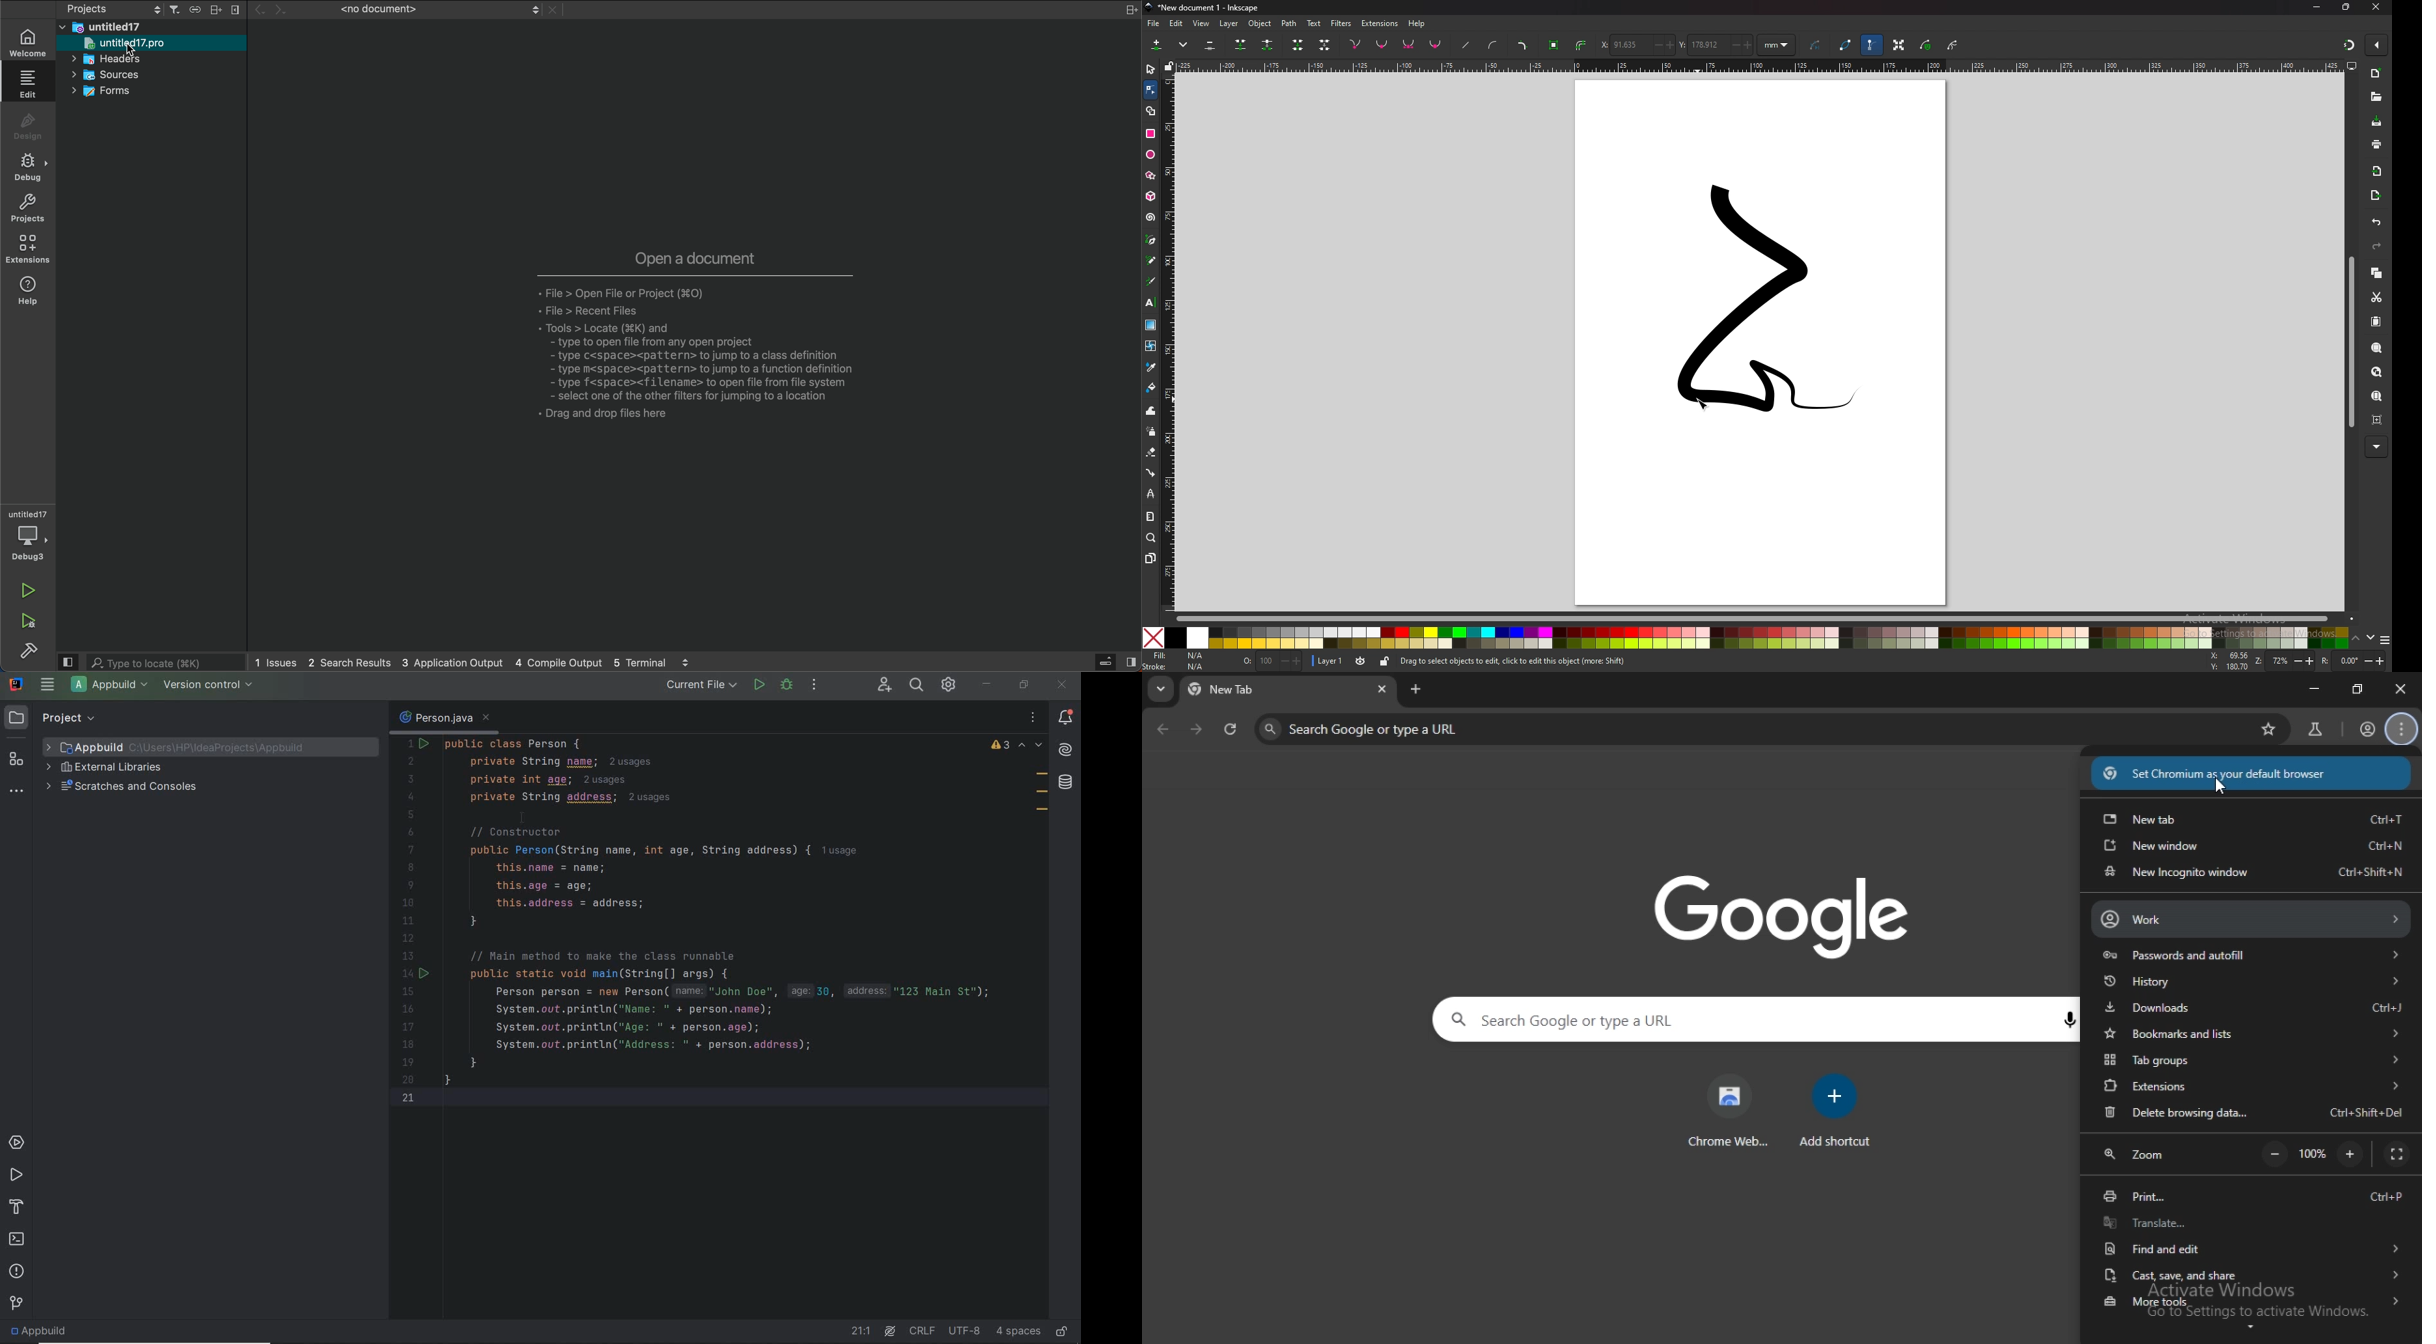 The image size is (2436, 1344). Describe the element at coordinates (2285, 661) in the screenshot. I see `zoom` at that location.